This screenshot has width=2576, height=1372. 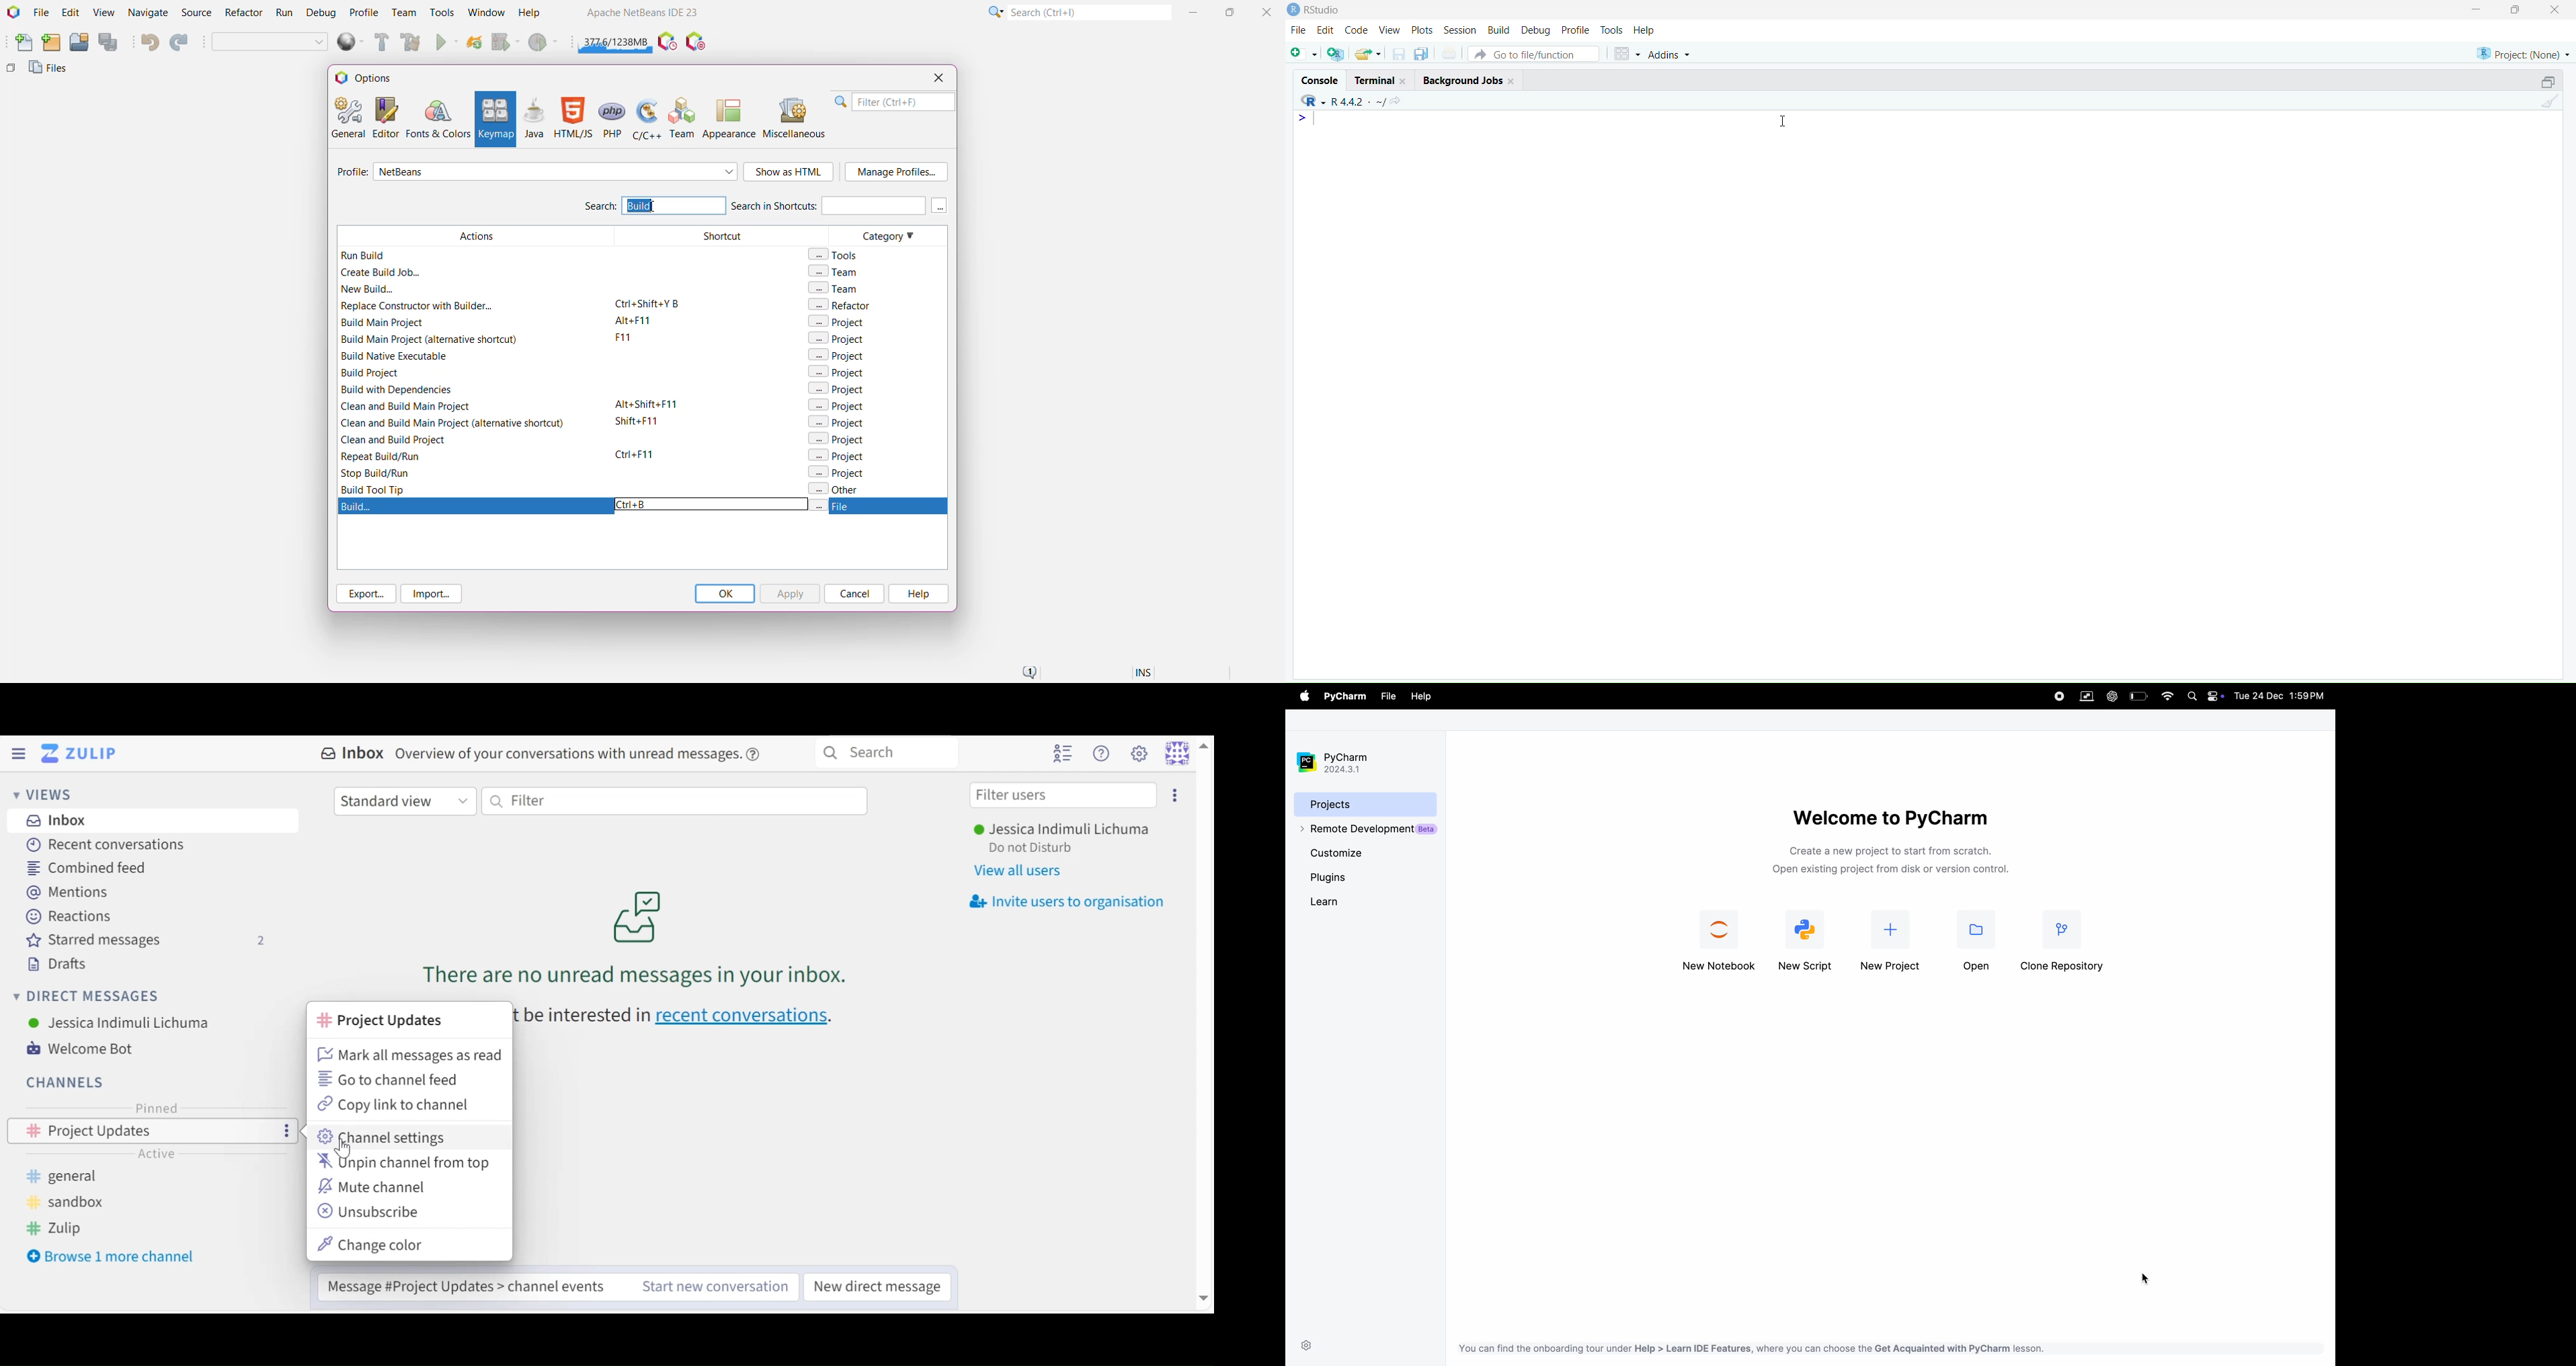 What do you see at coordinates (124, 1024) in the screenshot?
I see `User` at bounding box center [124, 1024].